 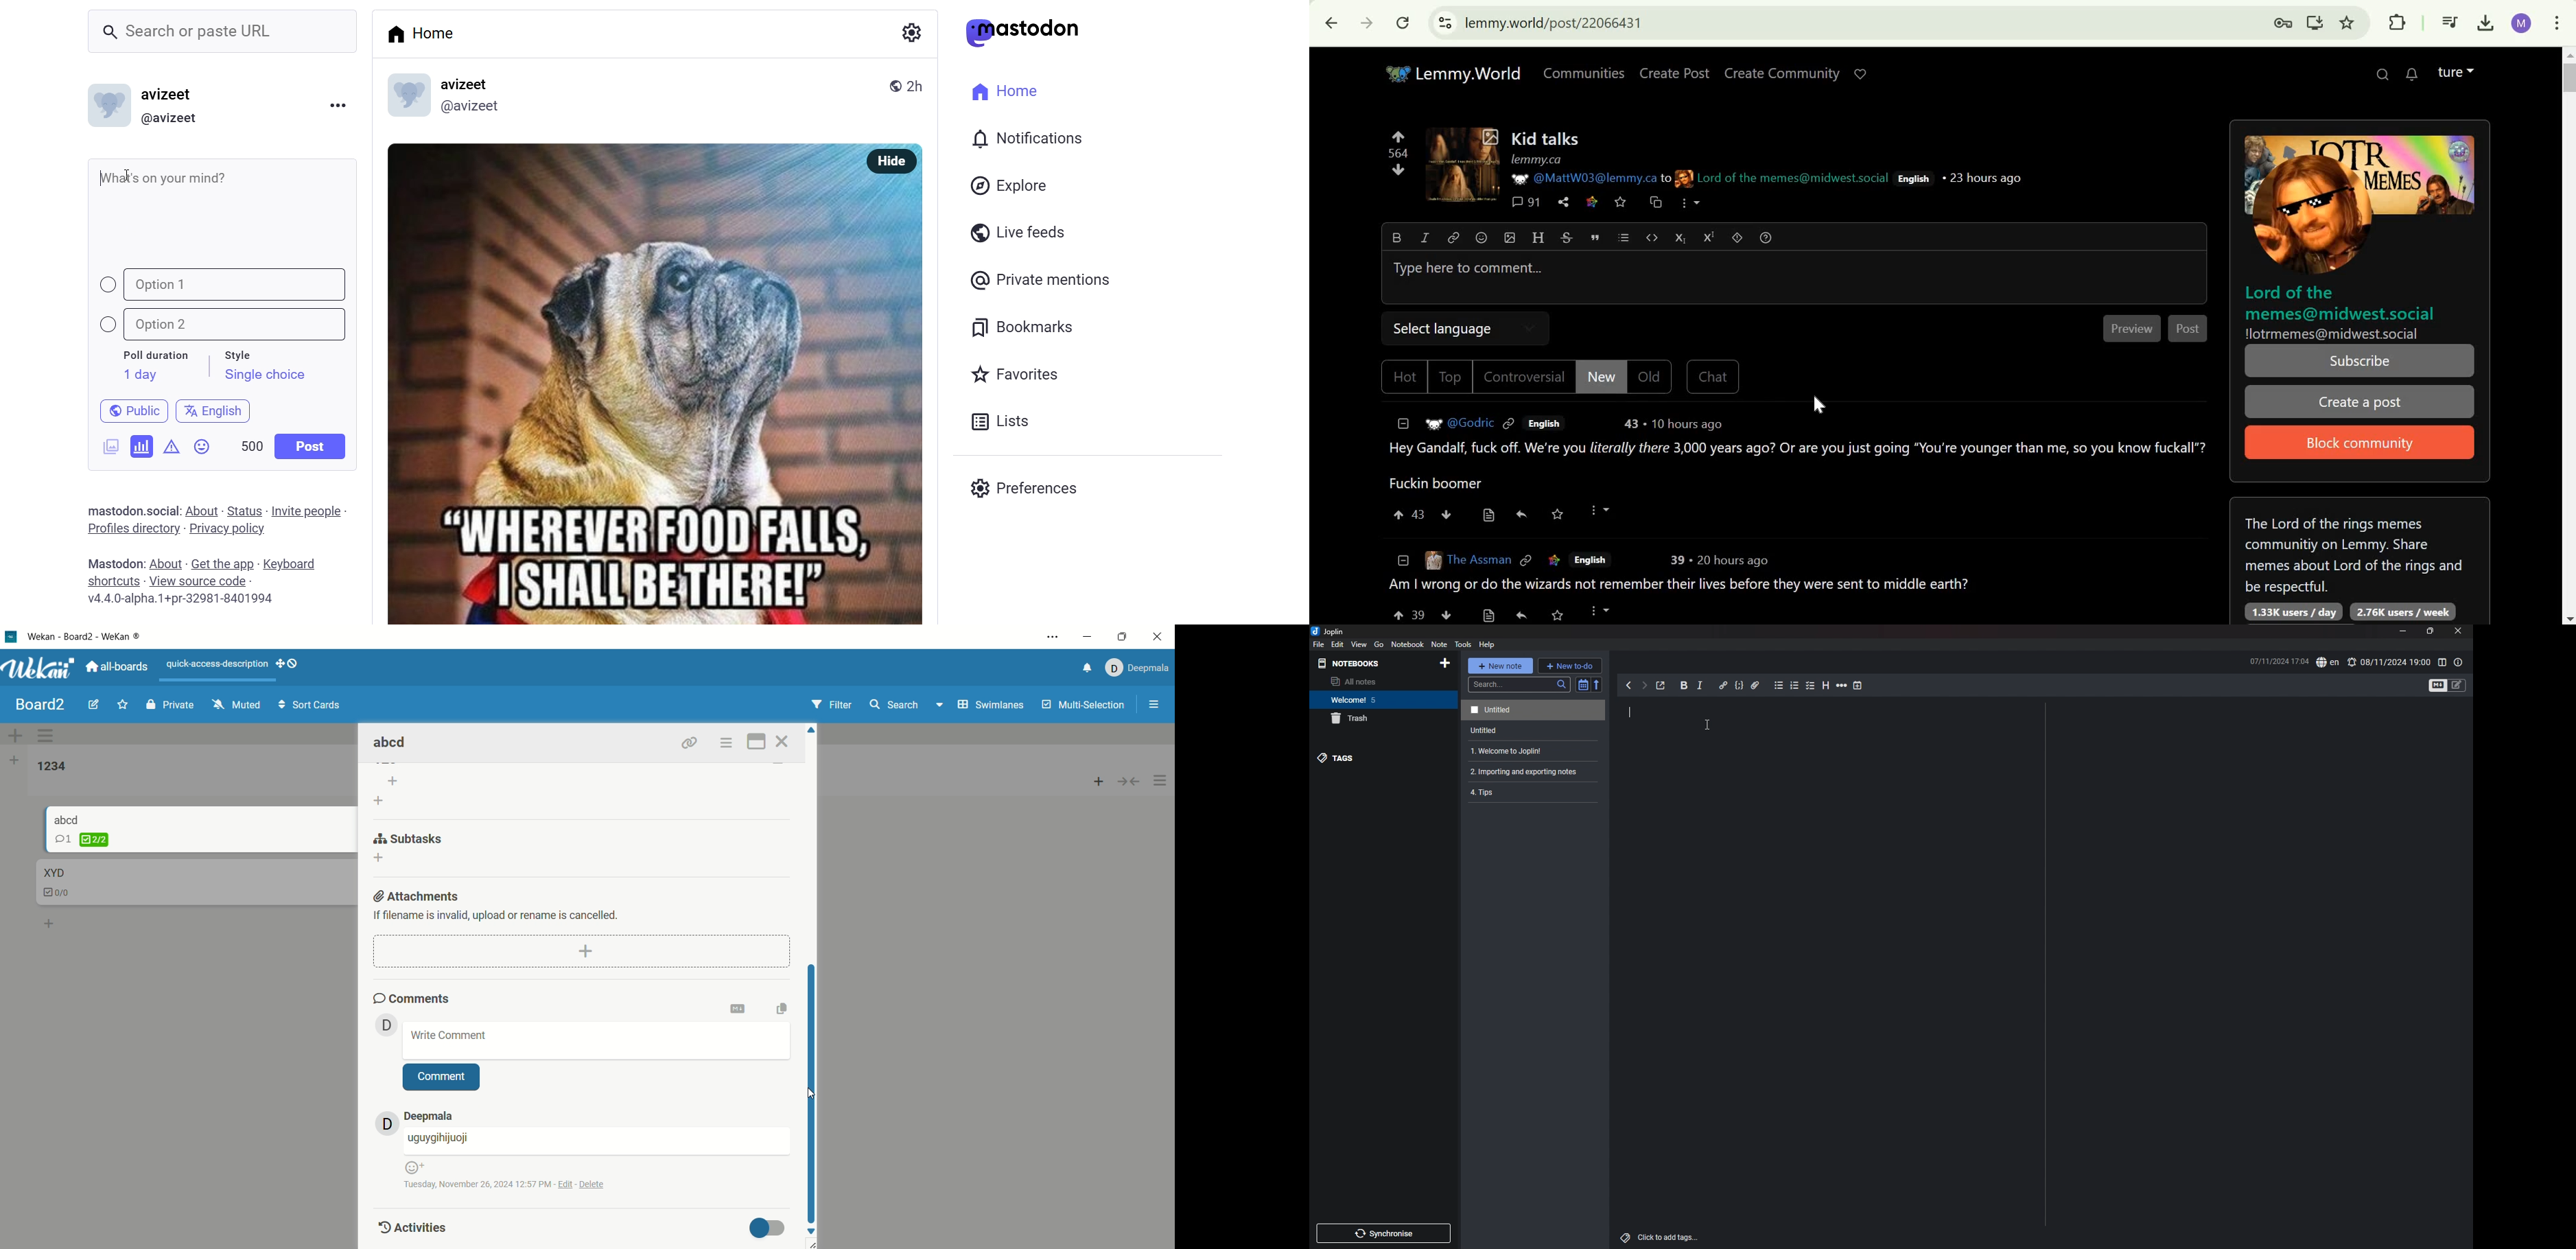 What do you see at coordinates (513, 1183) in the screenshot?
I see `time and date` at bounding box center [513, 1183].